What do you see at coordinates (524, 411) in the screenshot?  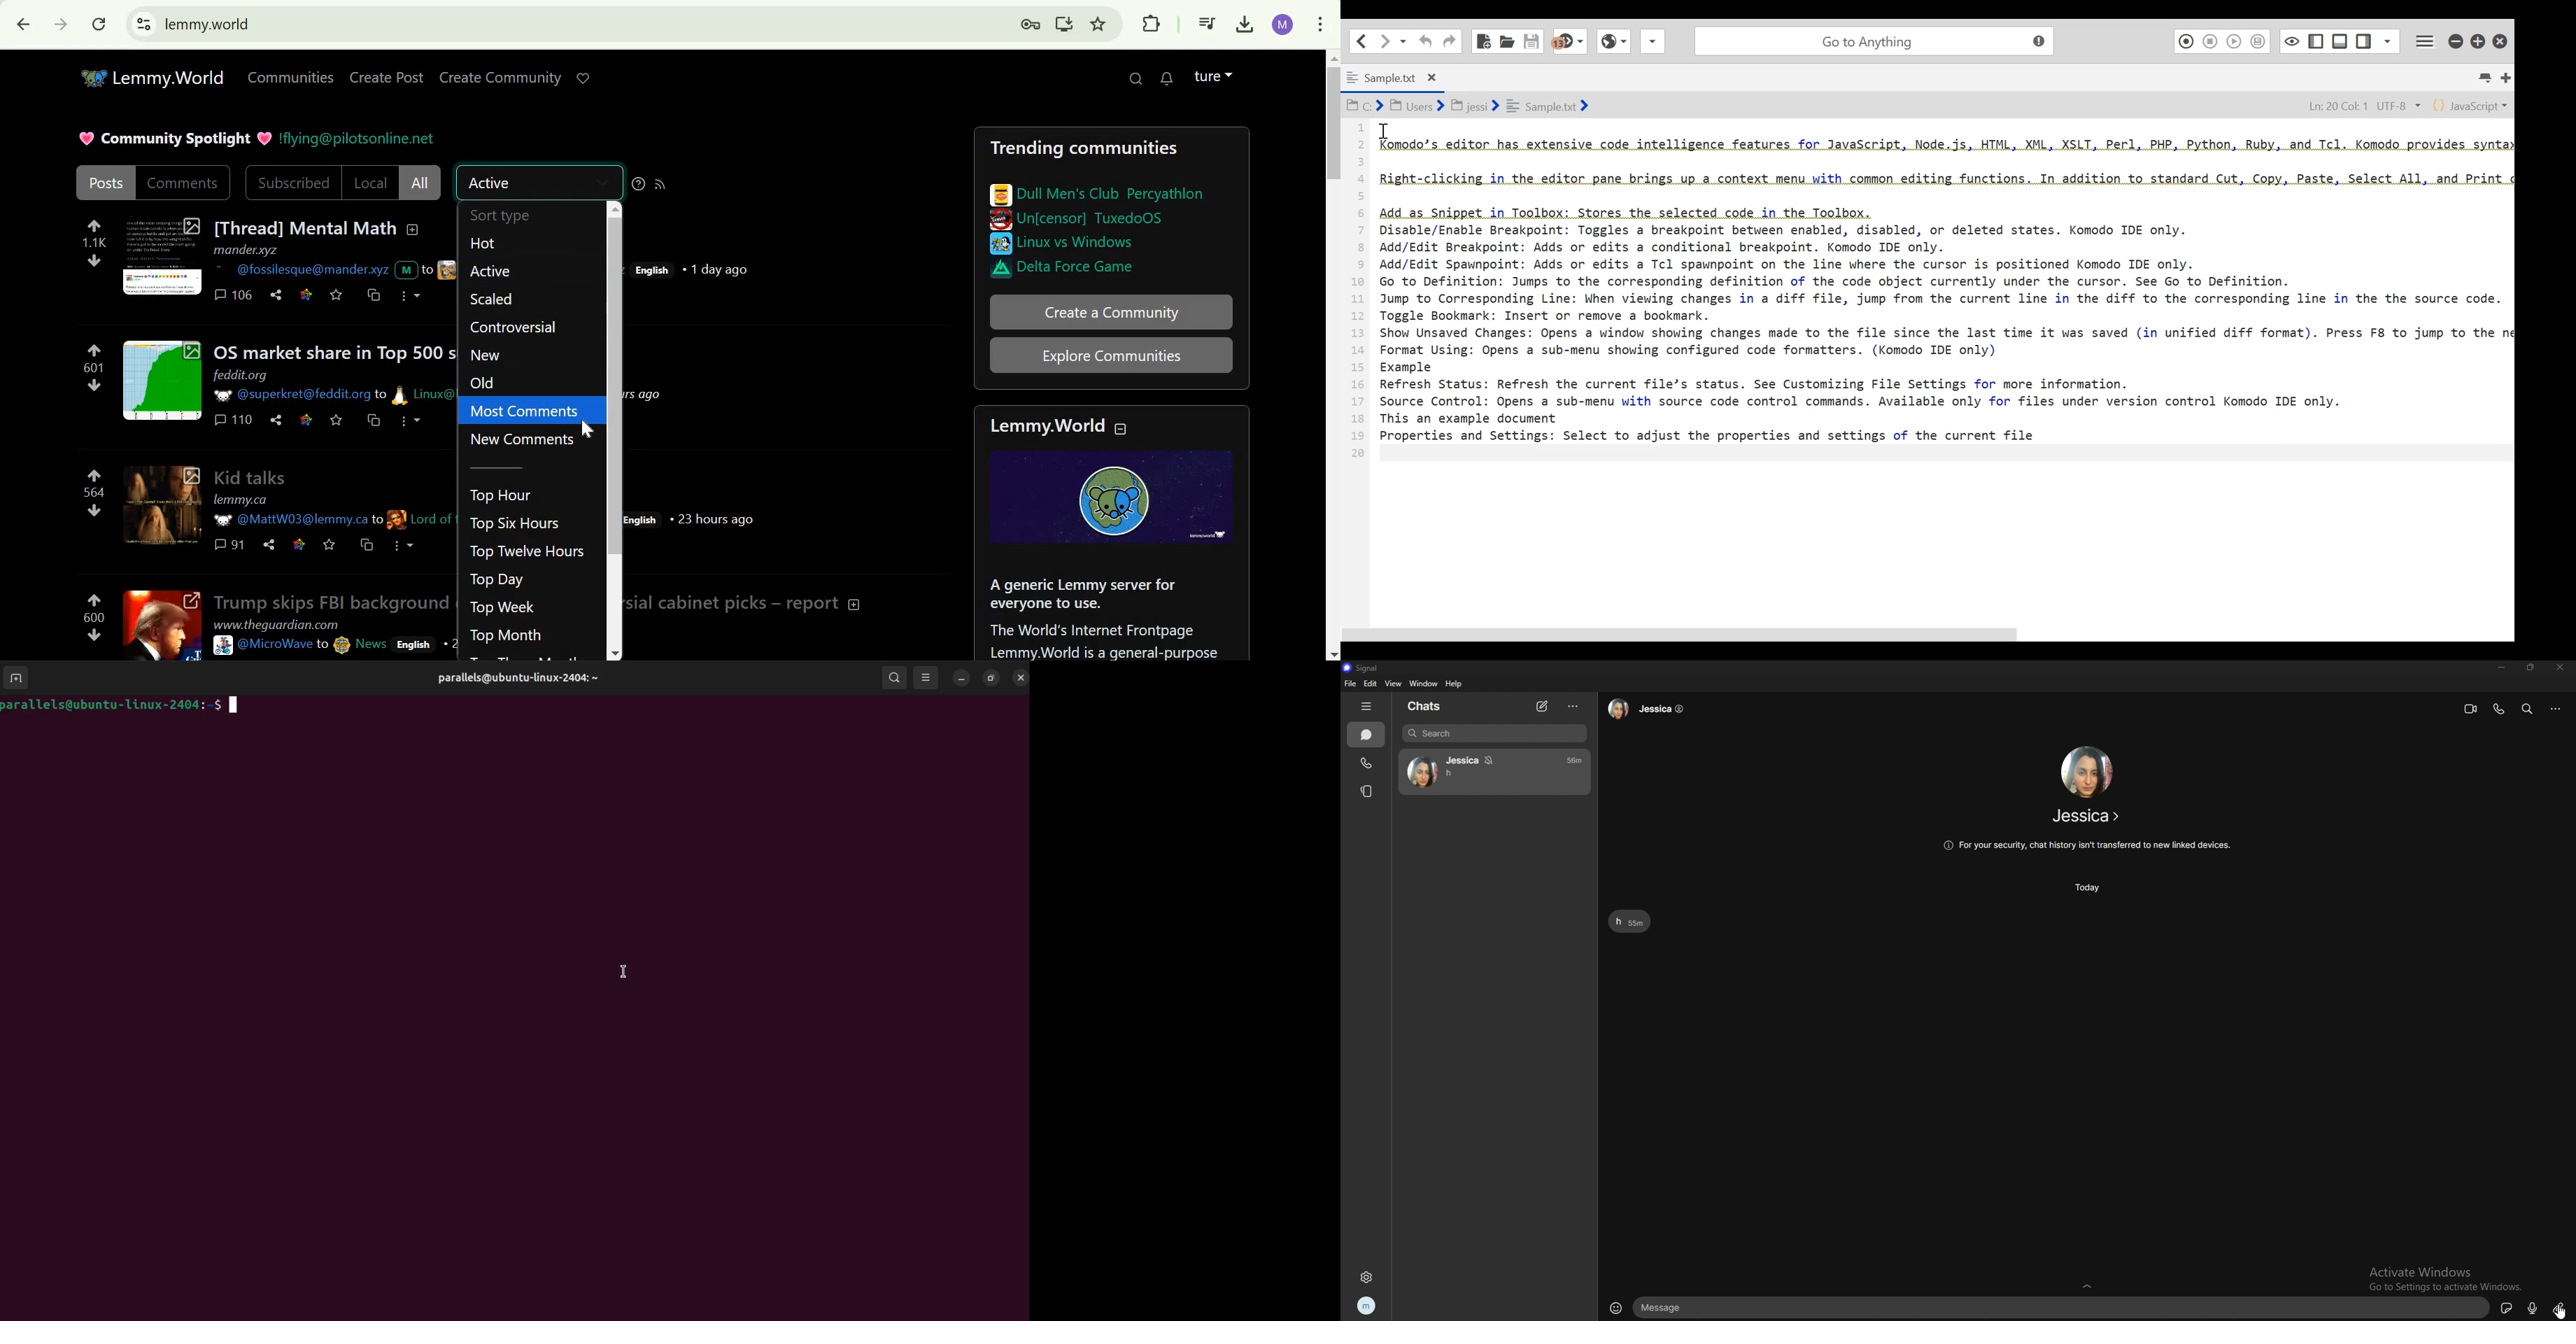 I see `Most comments` at bounding box center [524, 411].